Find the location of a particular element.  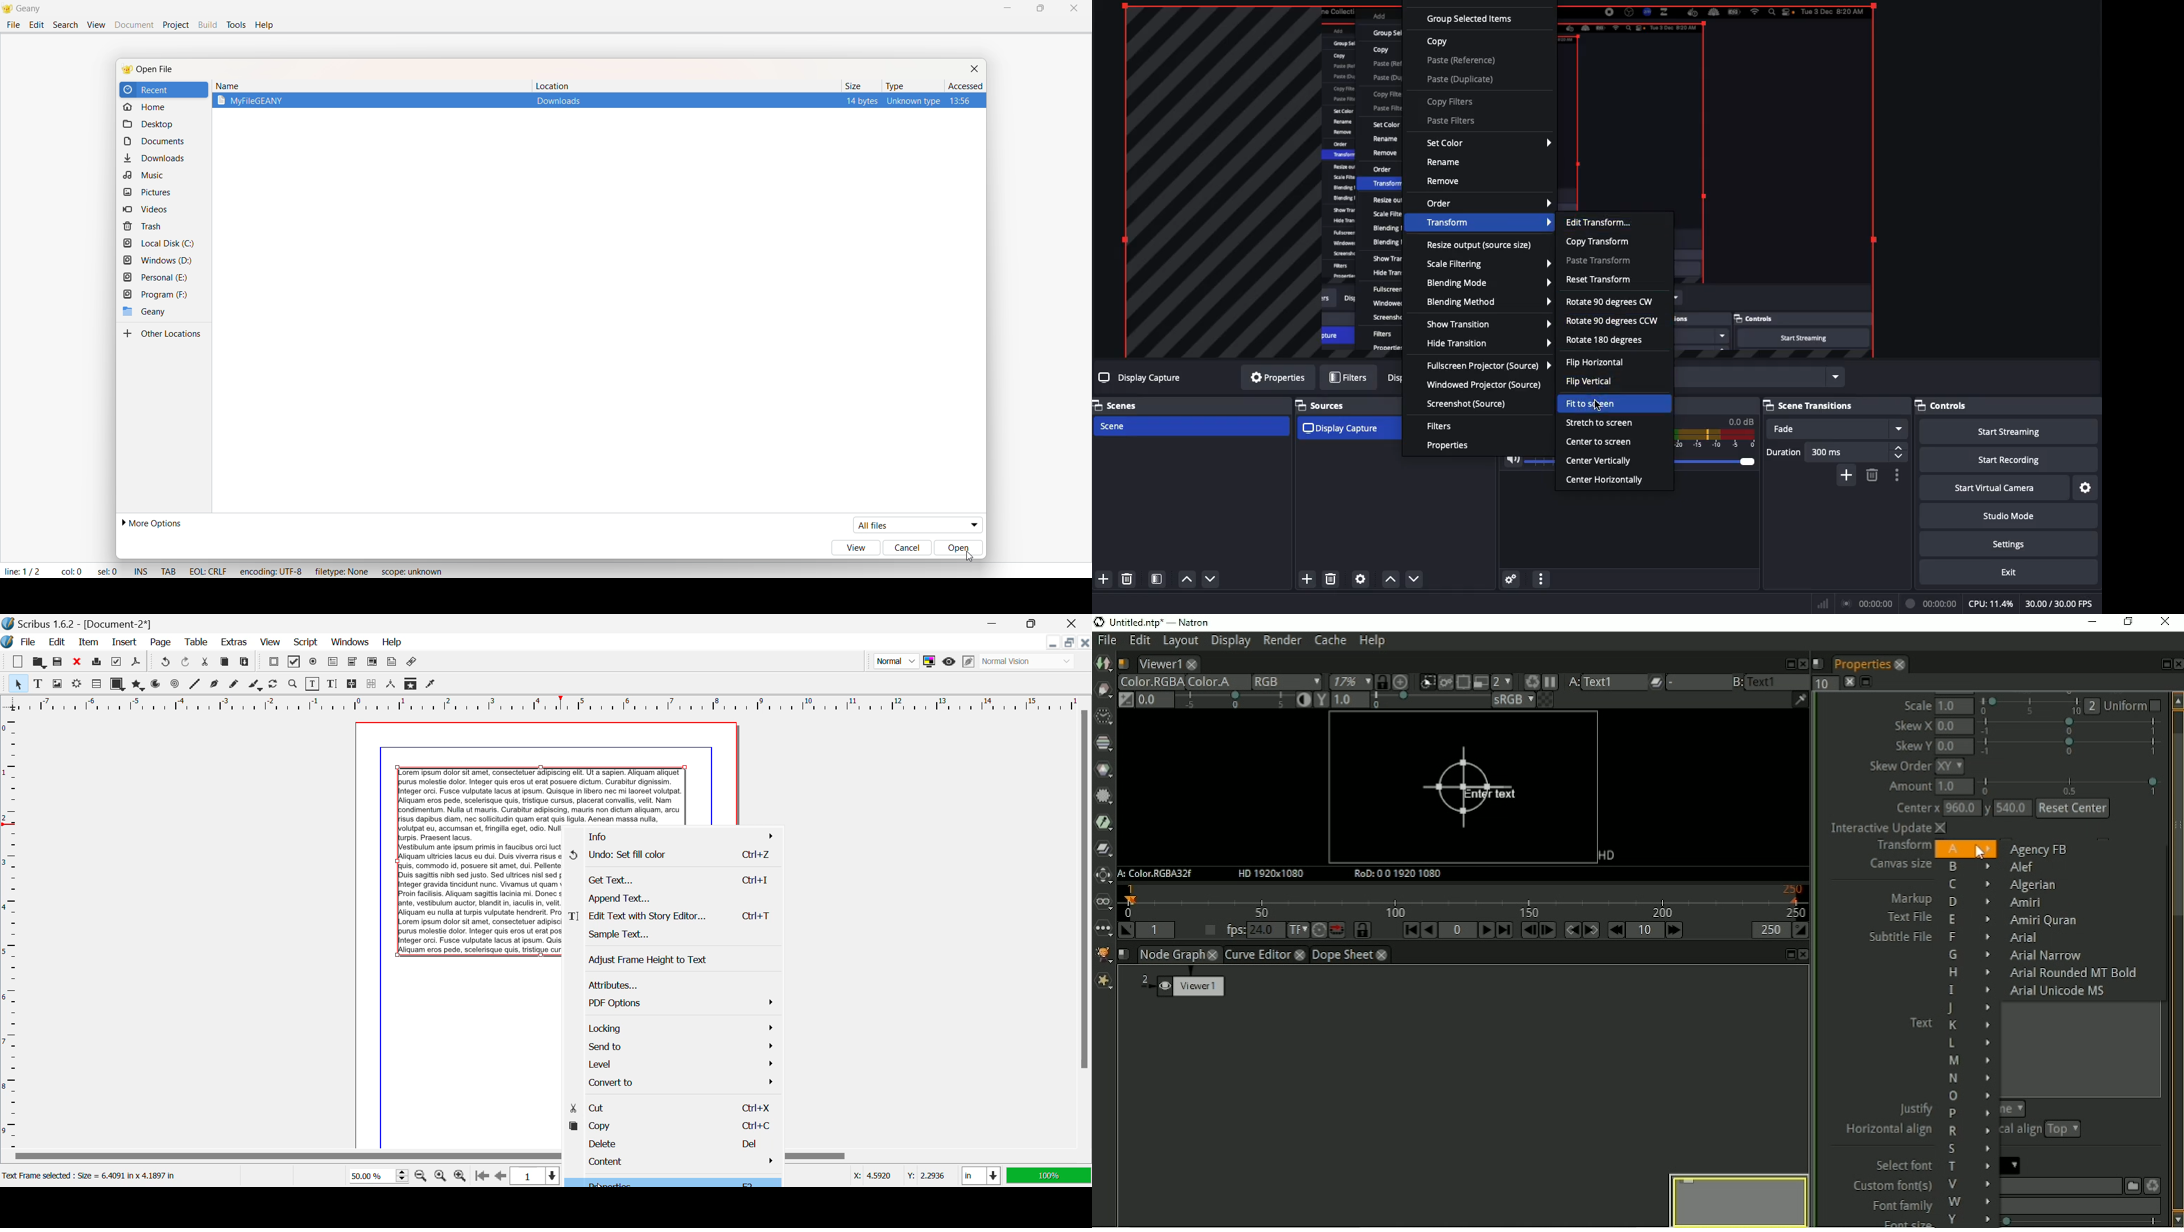

Blending method is located at coordinates (1488, 301).